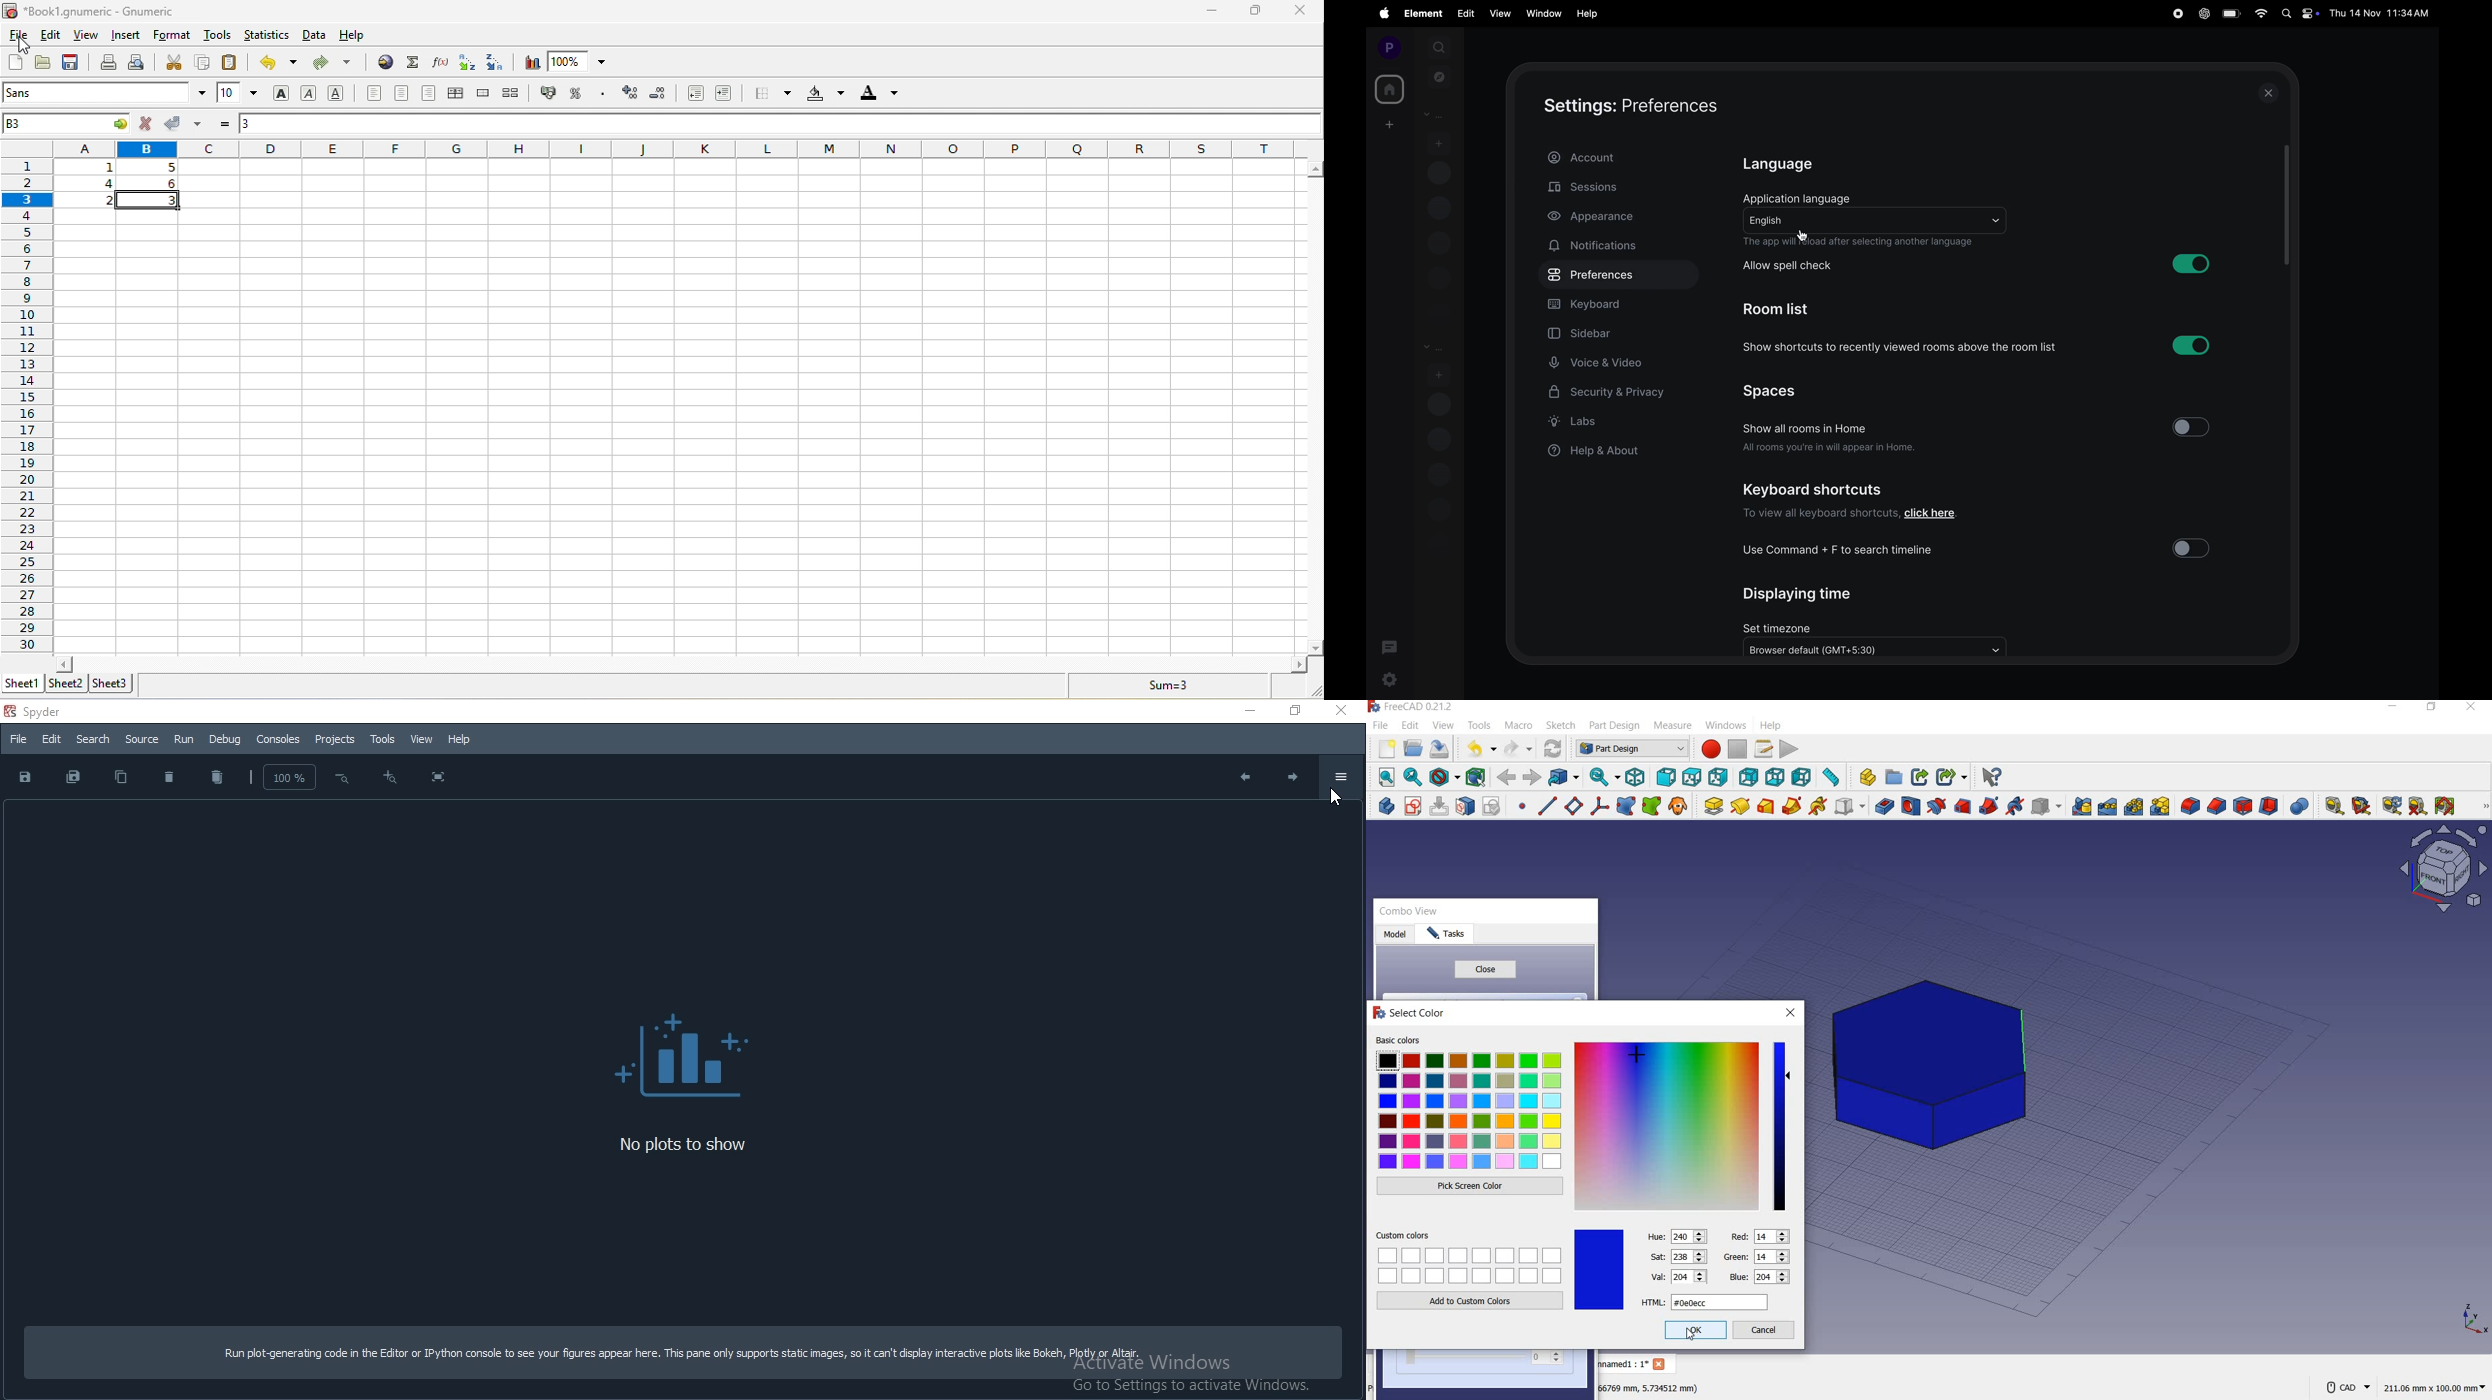 The image size is (2492, 1400). I want to click on activate windows . go to Settings to activate Windows., so click(1199, 1376).